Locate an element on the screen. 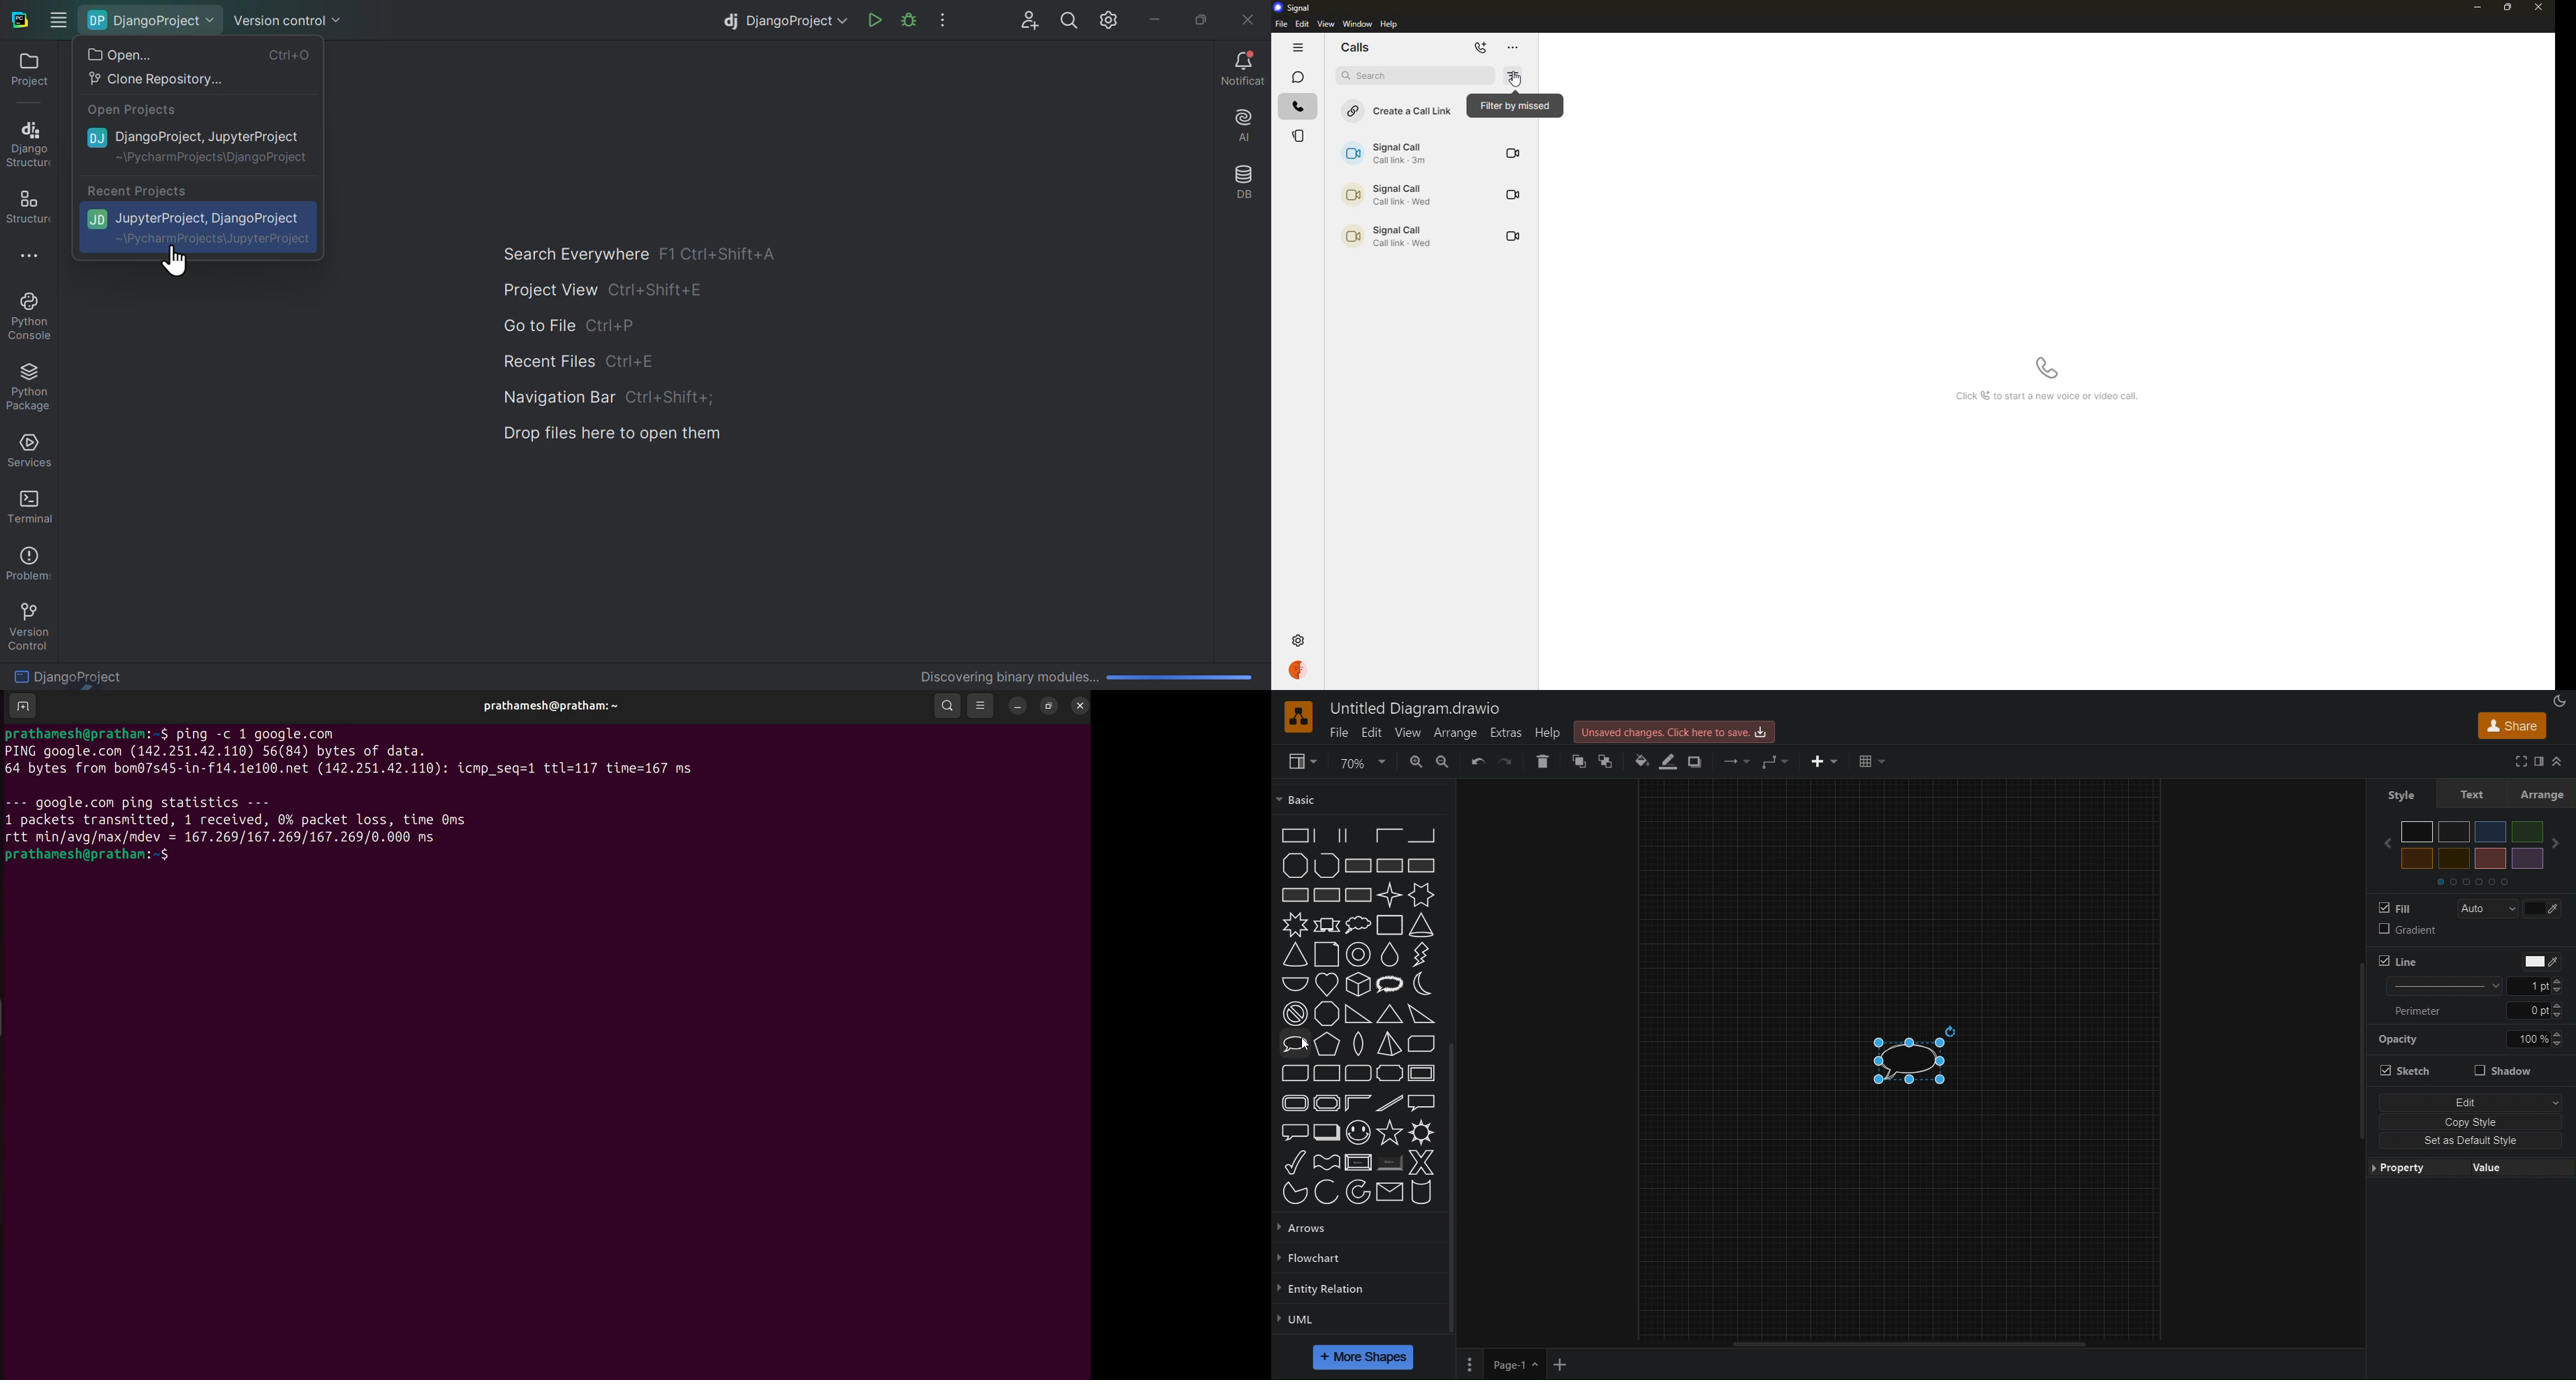 The width and height of the screenshot is (2576, 1400). Rectangle with Vertical Fill is located at coordinates (1421, 866).